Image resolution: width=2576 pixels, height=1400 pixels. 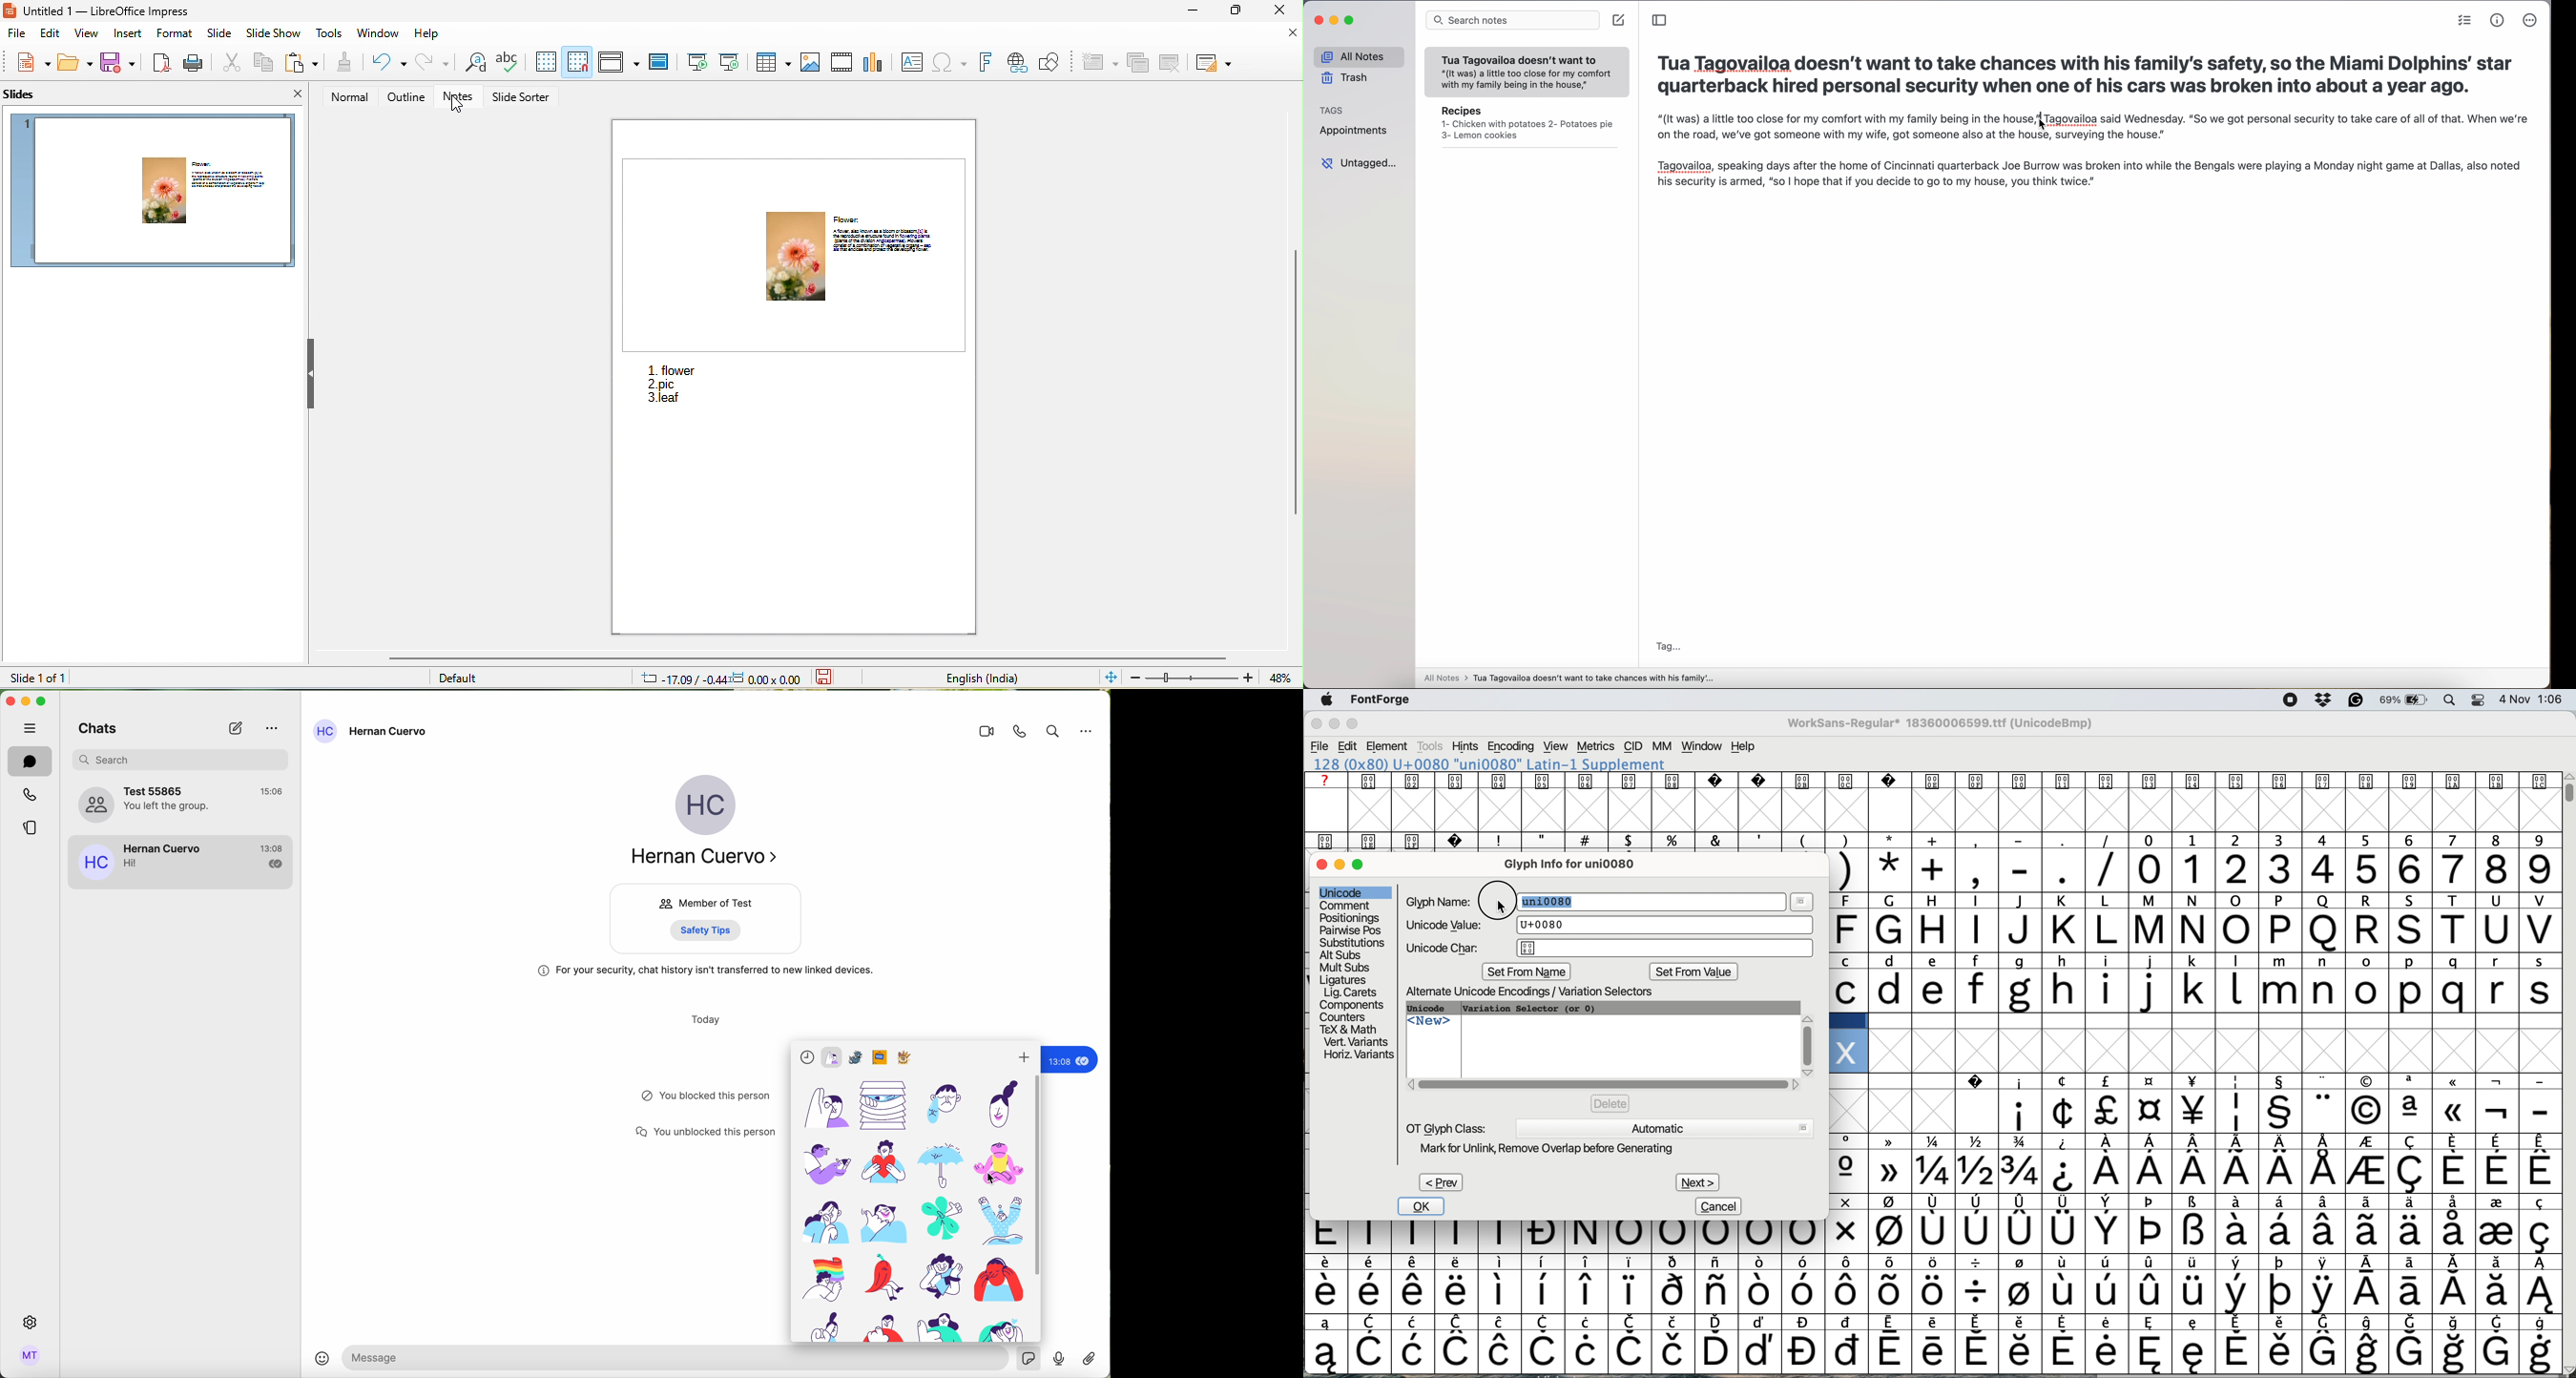 What do you see at coordinates (2498, 21) in the screenshot?
I see `metrics` at bounding box center [2498, 21].